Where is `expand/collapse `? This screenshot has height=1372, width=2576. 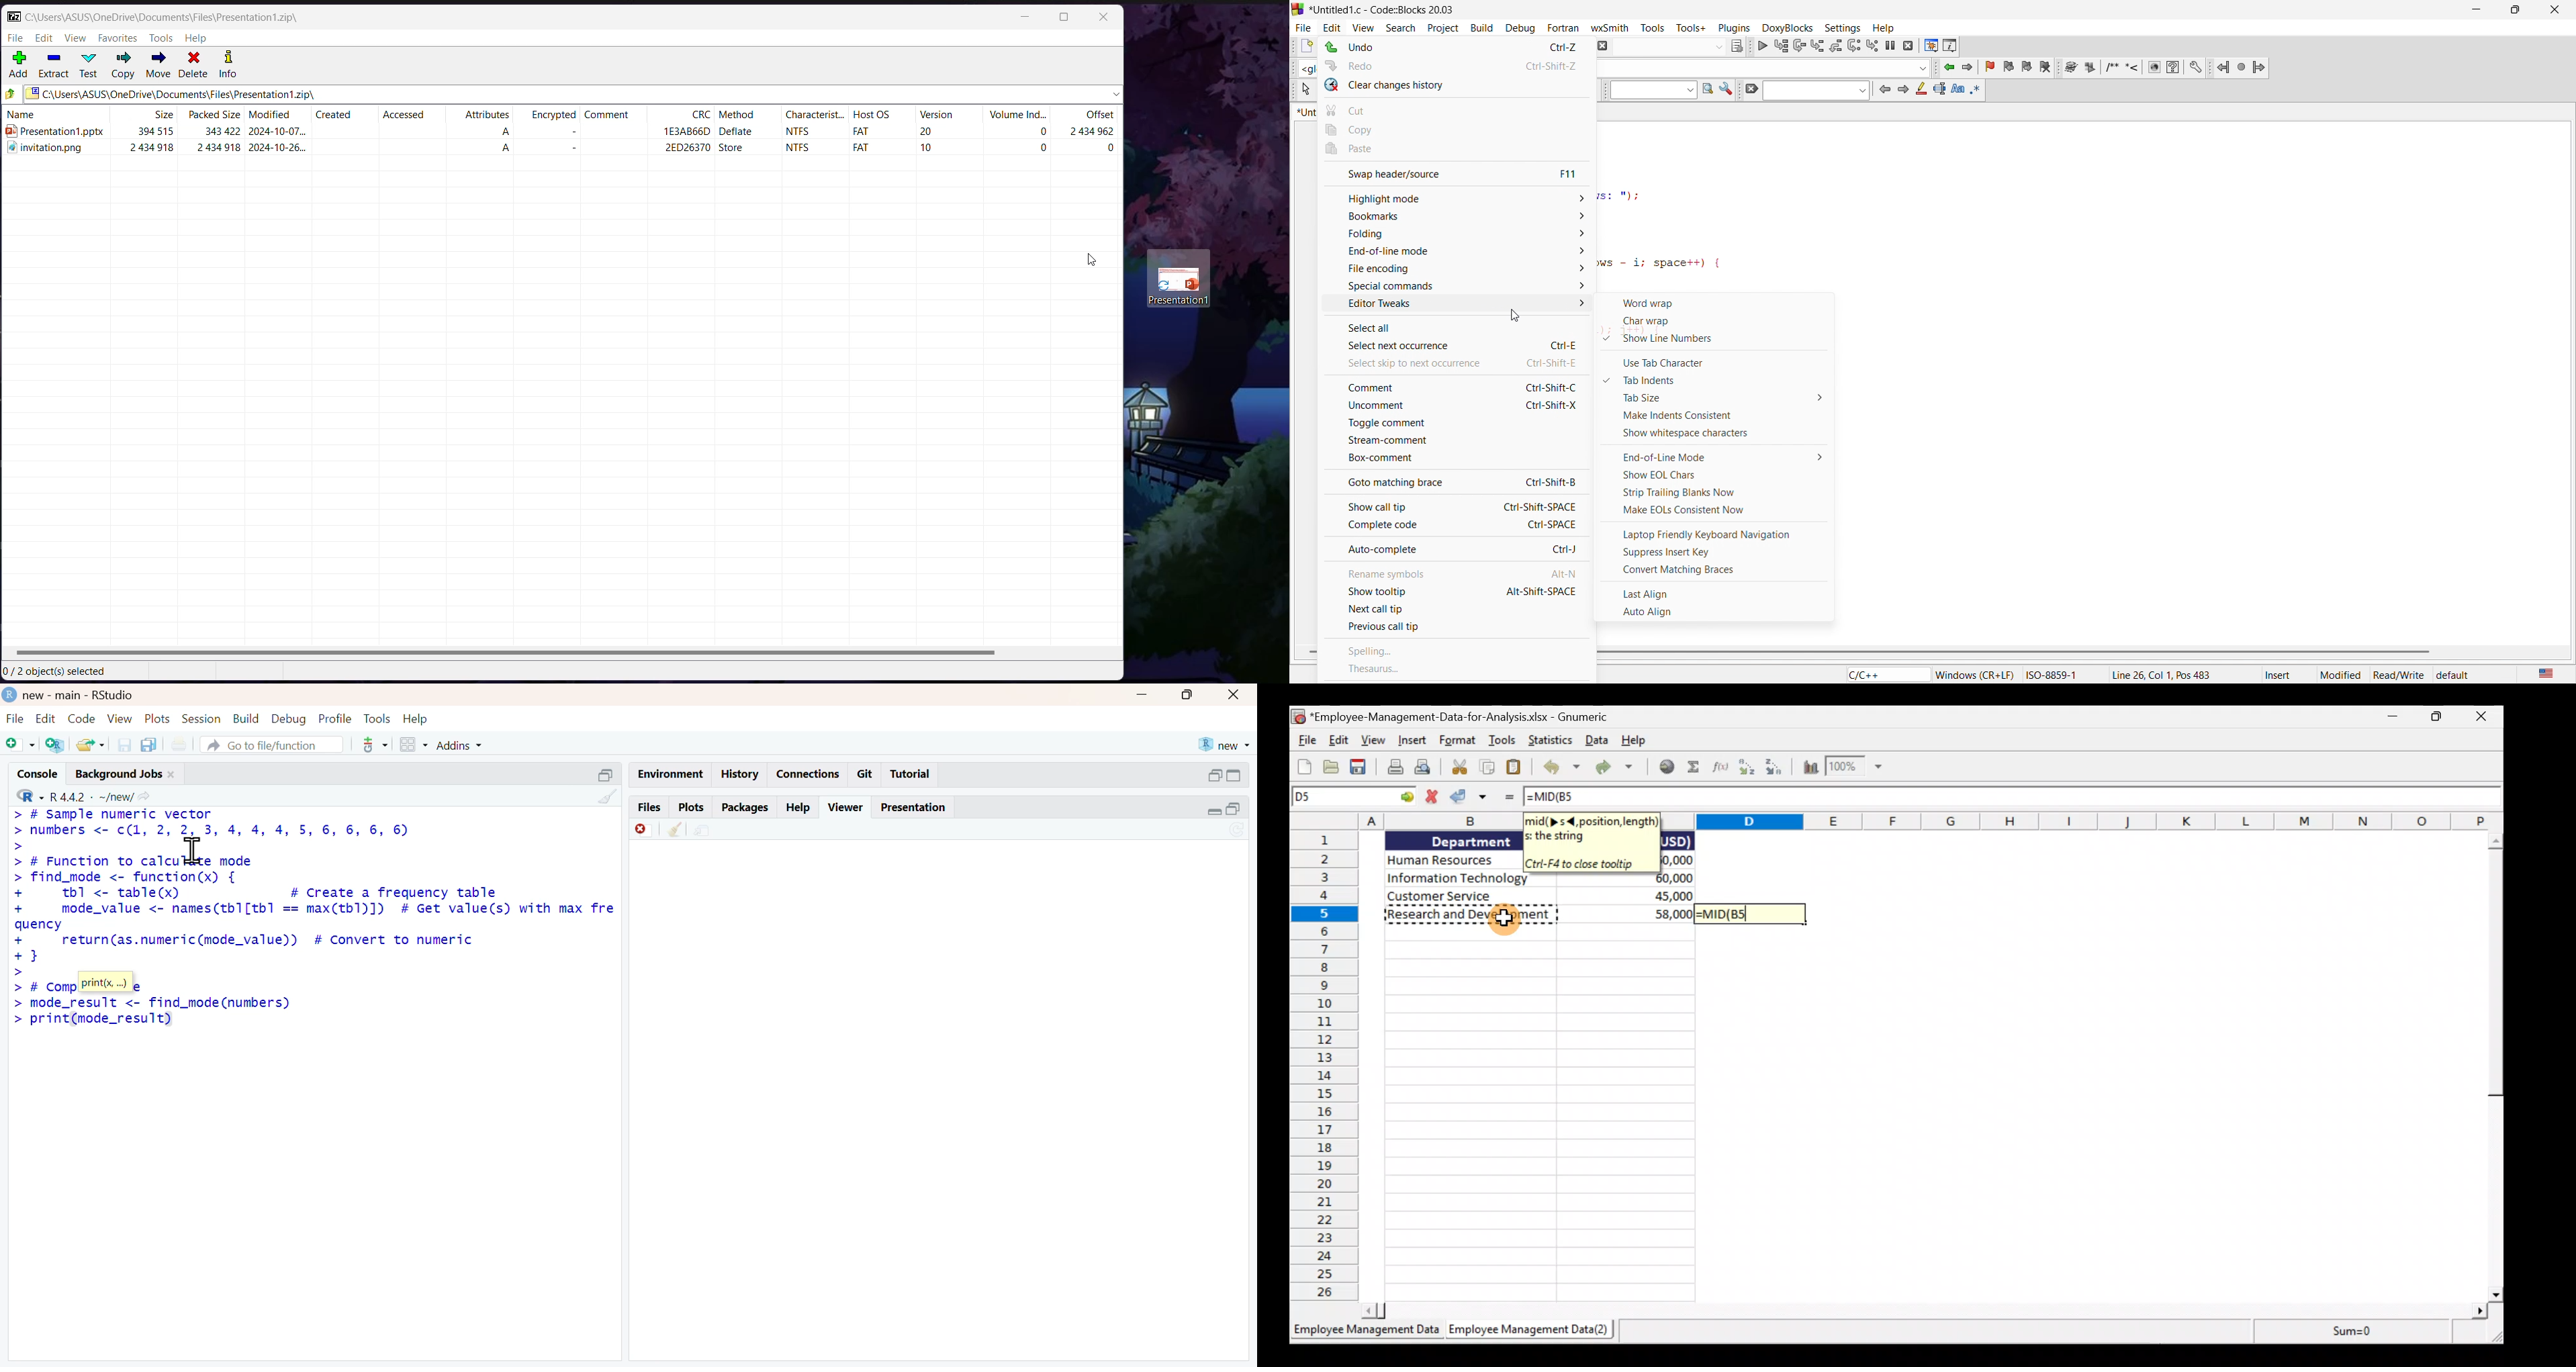
expand/collapse  is located at coordinates (1234, 775).